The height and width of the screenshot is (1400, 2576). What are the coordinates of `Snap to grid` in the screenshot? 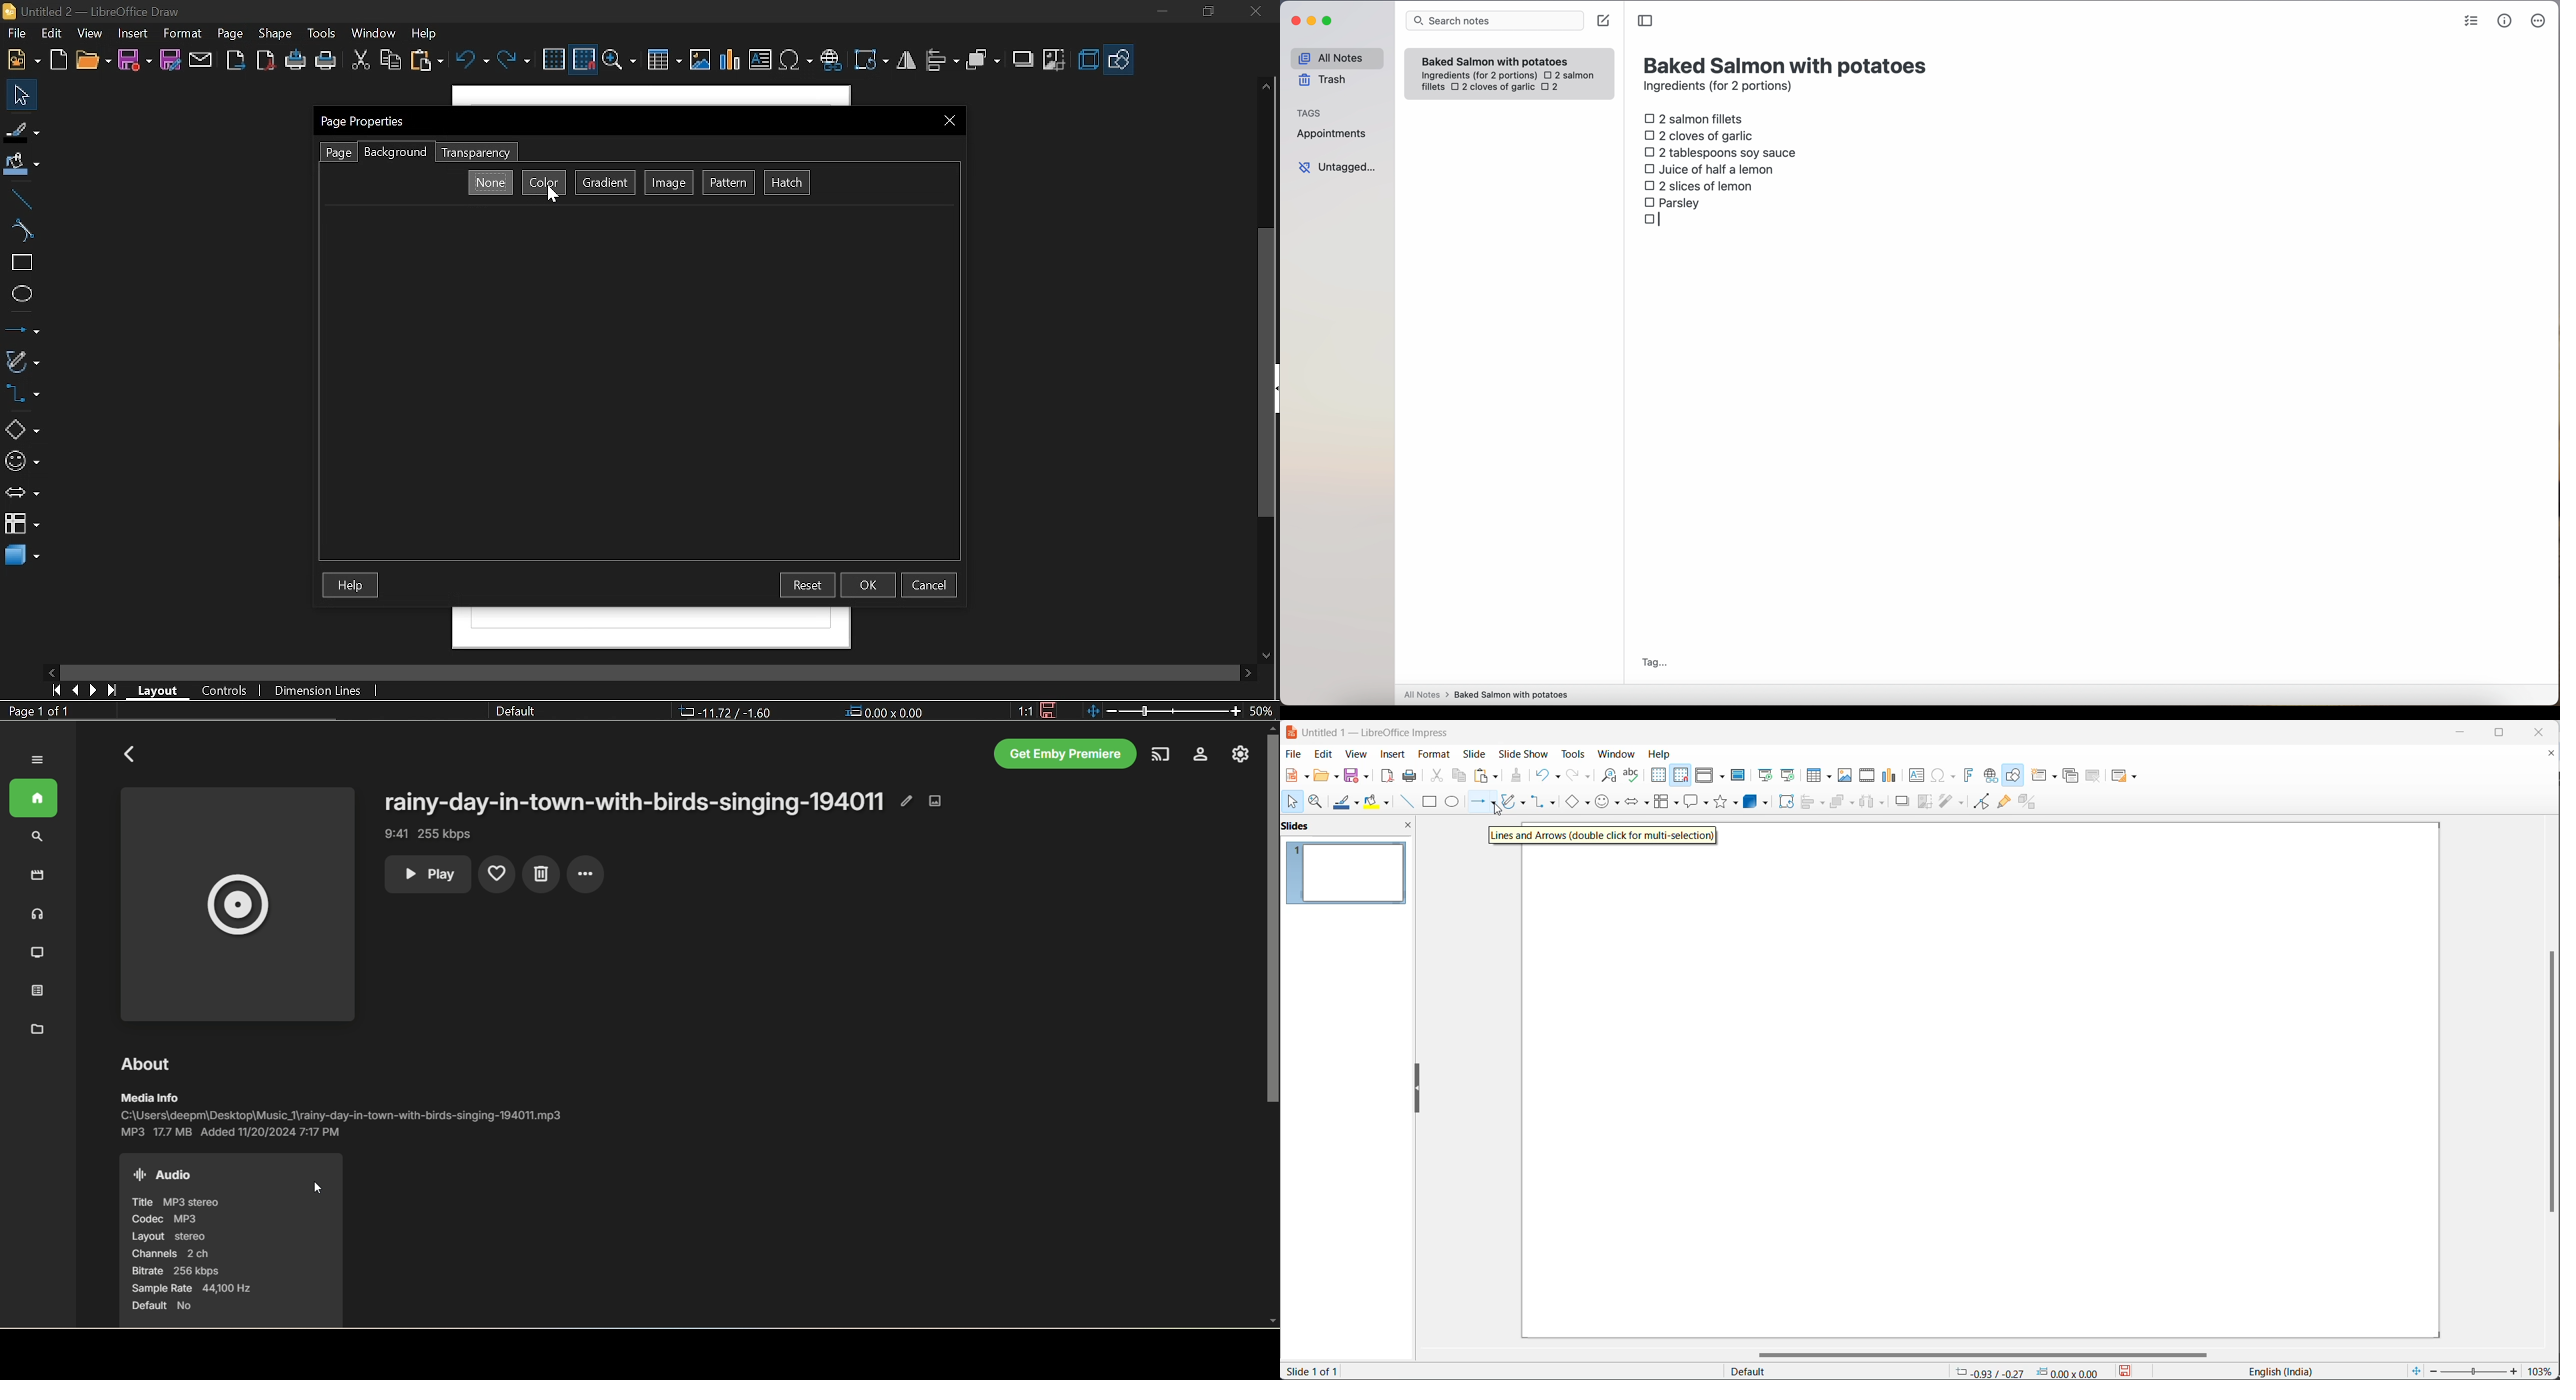 It's located at (584, 59).